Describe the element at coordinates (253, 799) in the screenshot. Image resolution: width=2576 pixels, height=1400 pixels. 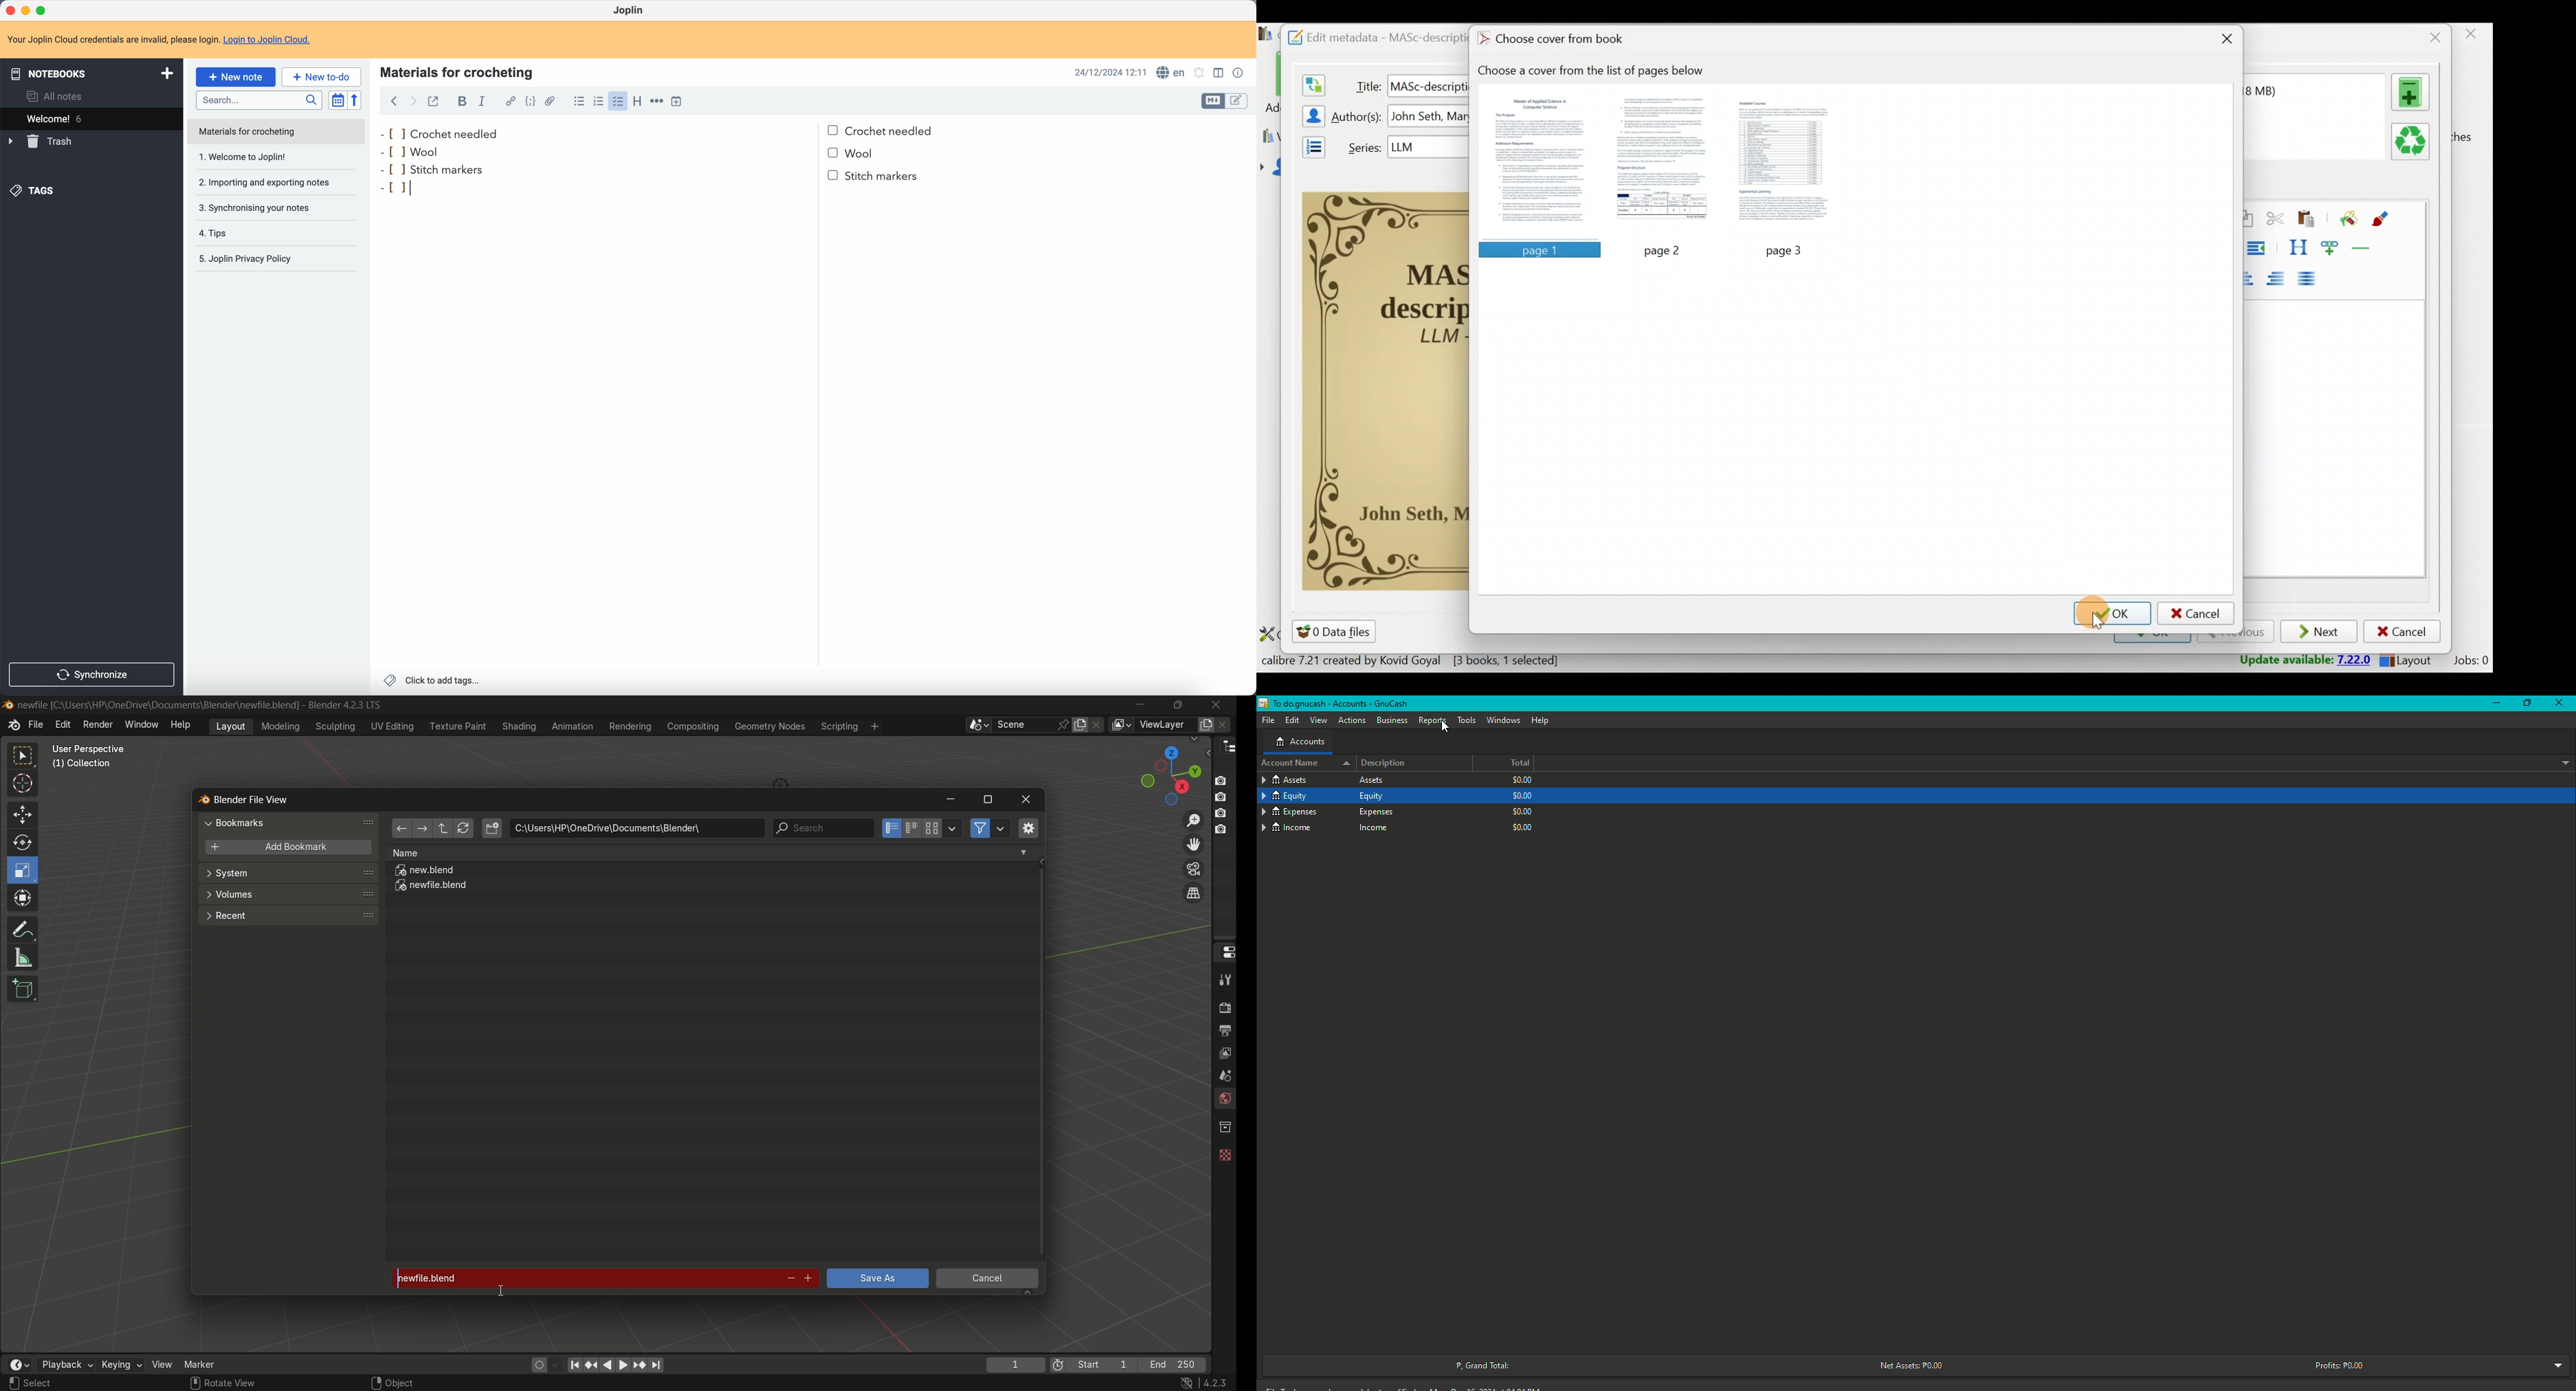
I see `blender file view` at that location.